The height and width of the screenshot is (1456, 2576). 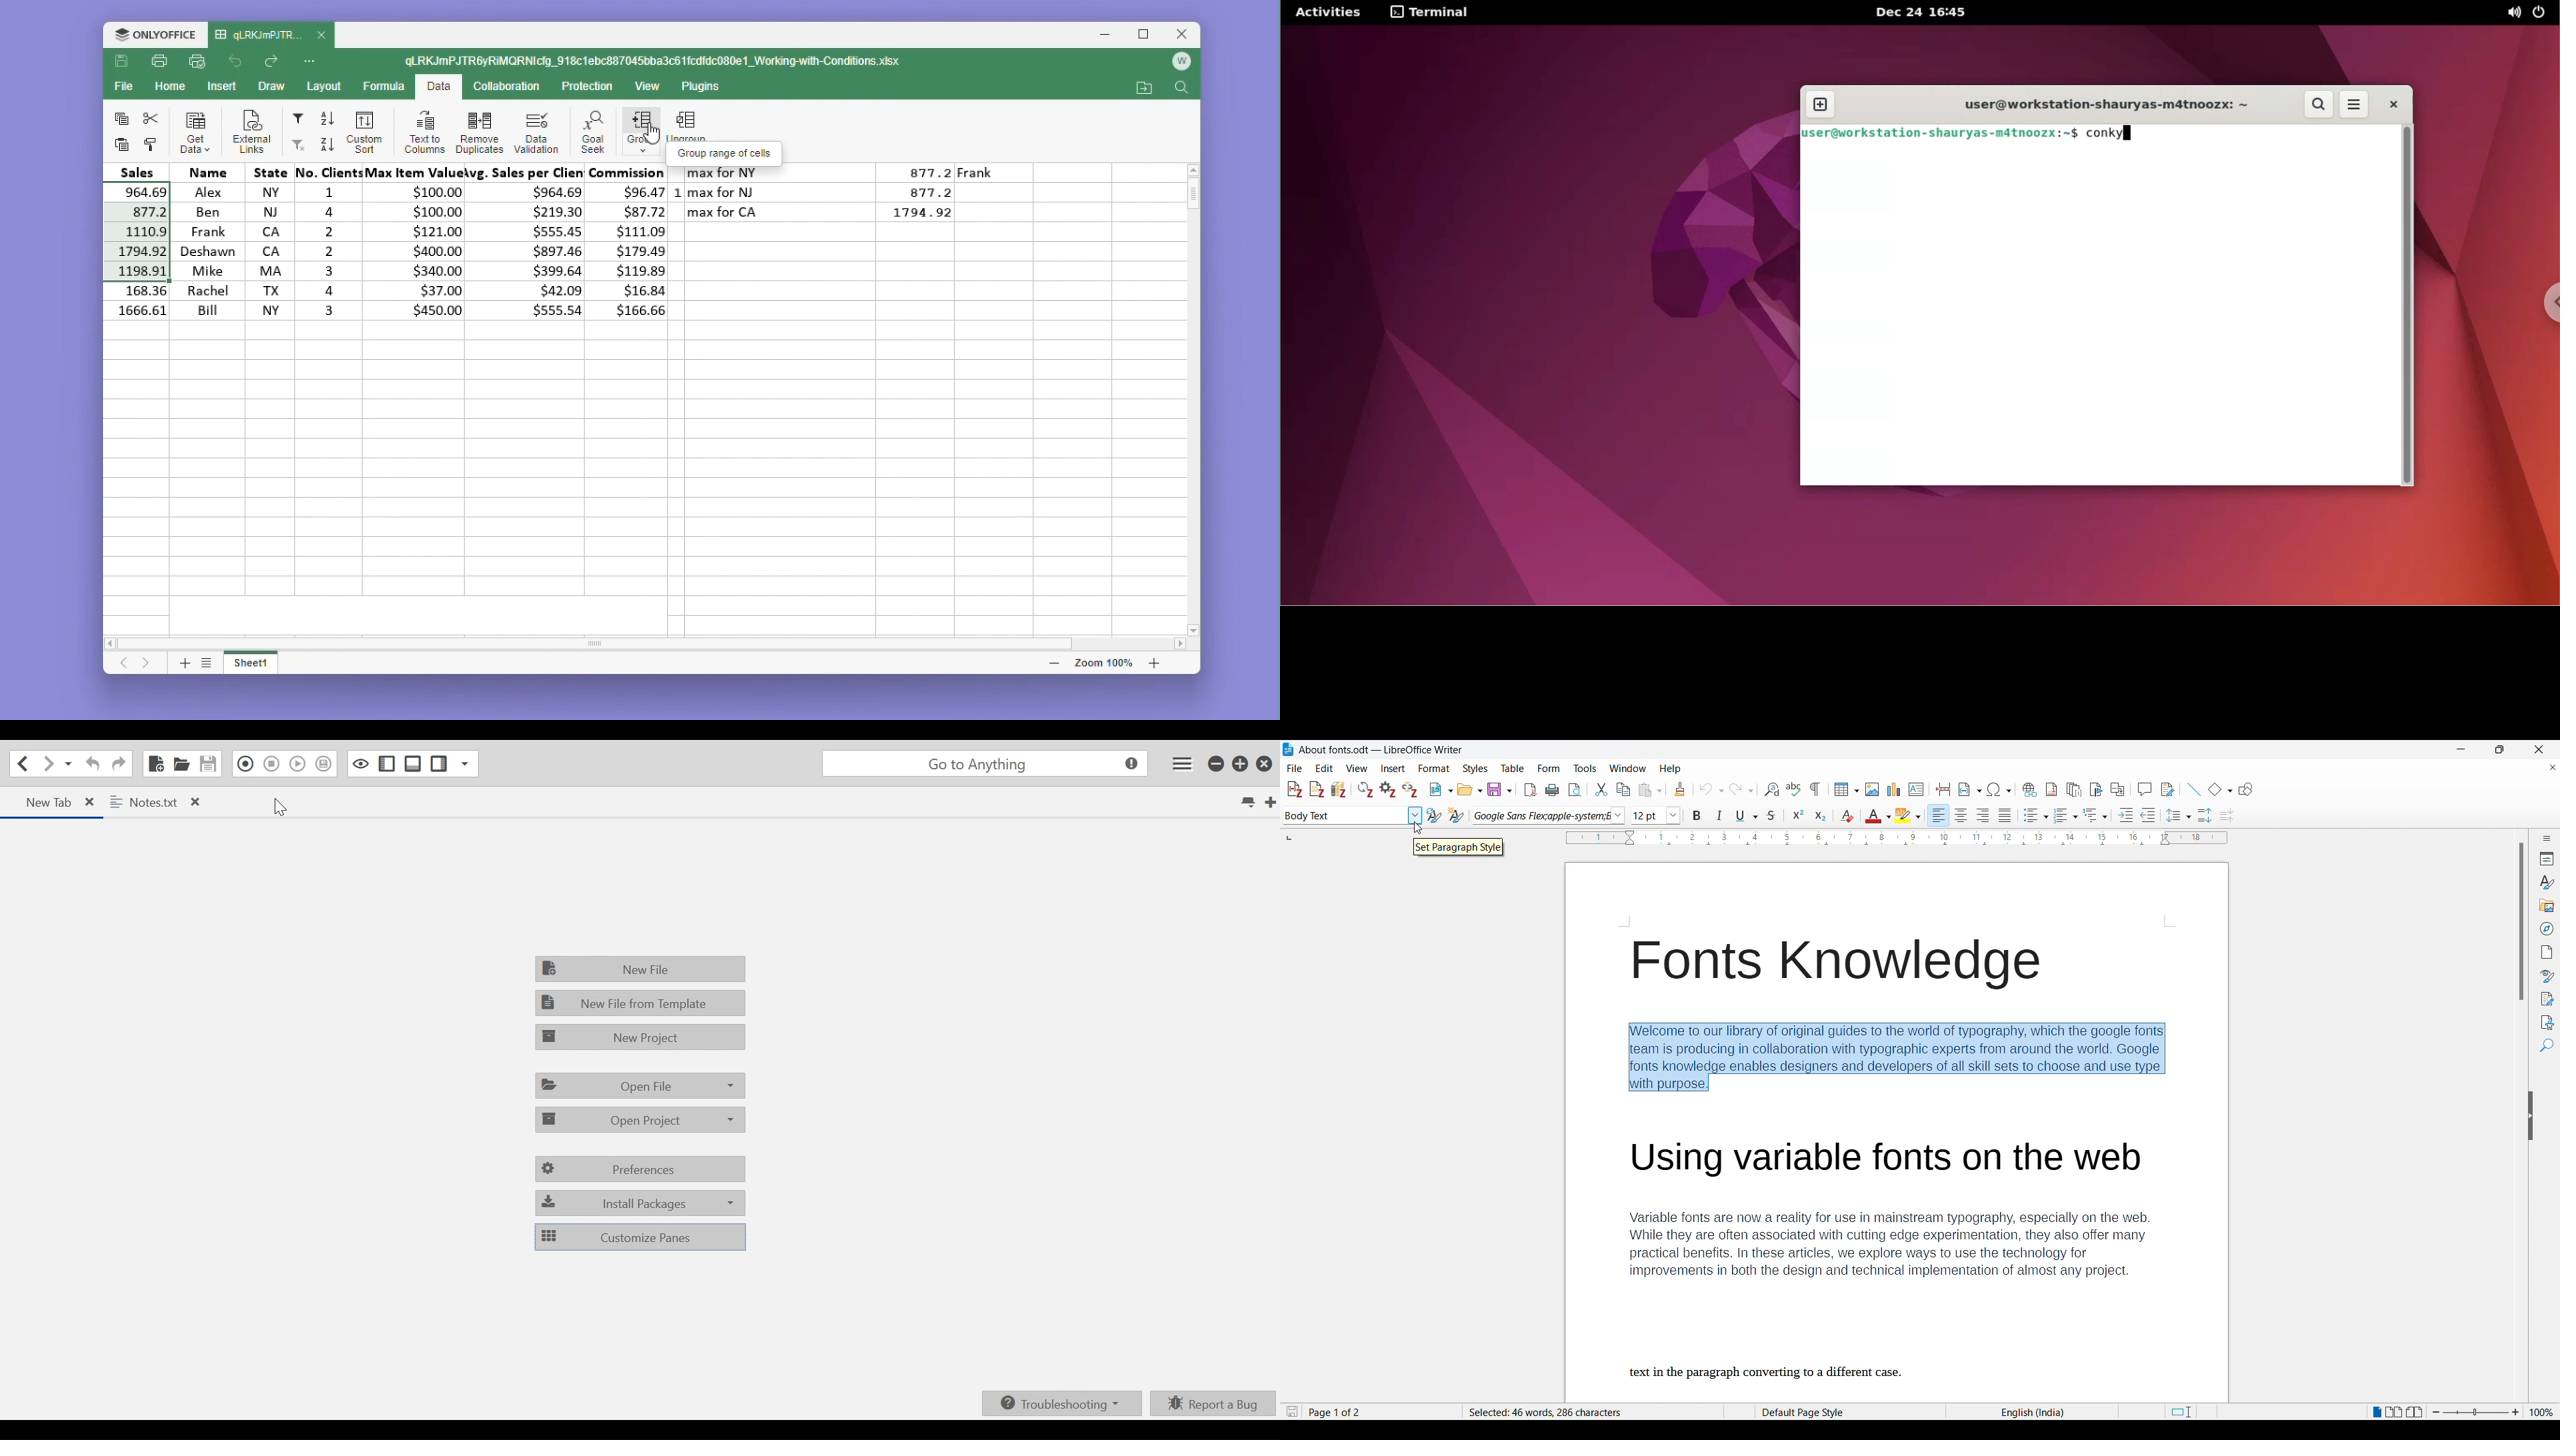 What do you see at coordinates (1457, 815) in the screenshot?
I see `New style from selection` at bounding box center [1457, 815].